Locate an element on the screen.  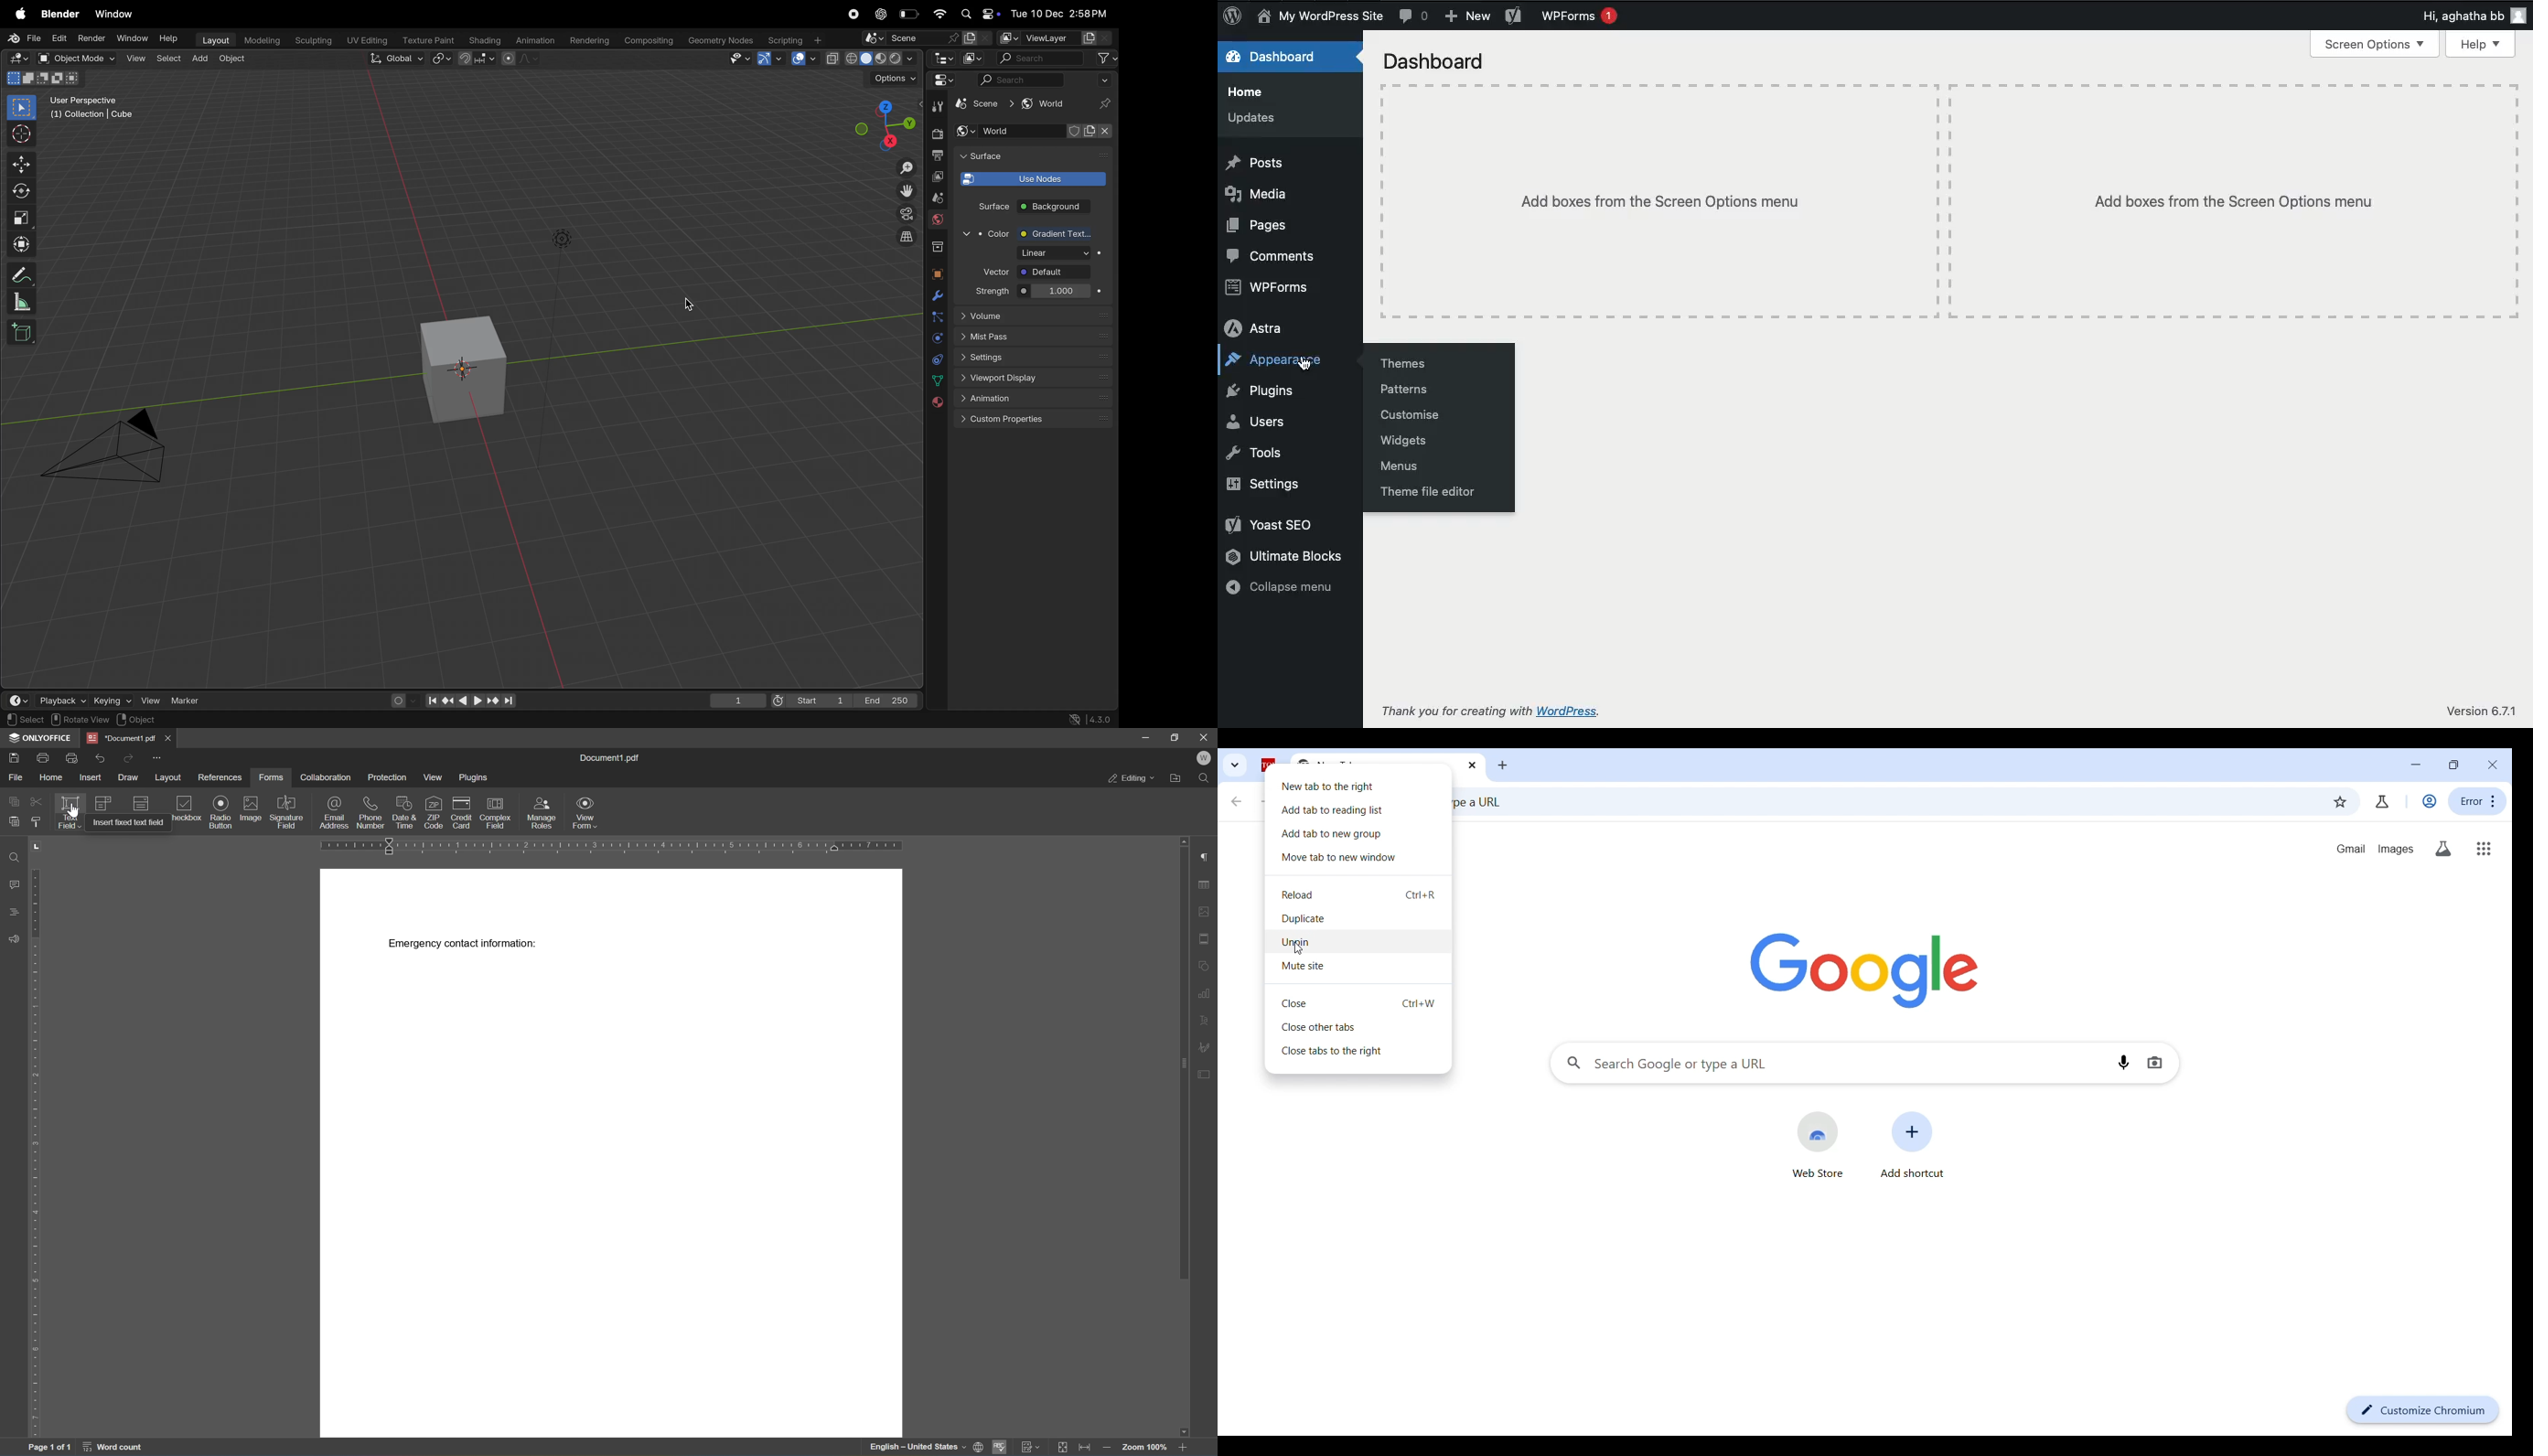
Add tab to new group is located at coordinates (1358, 835).